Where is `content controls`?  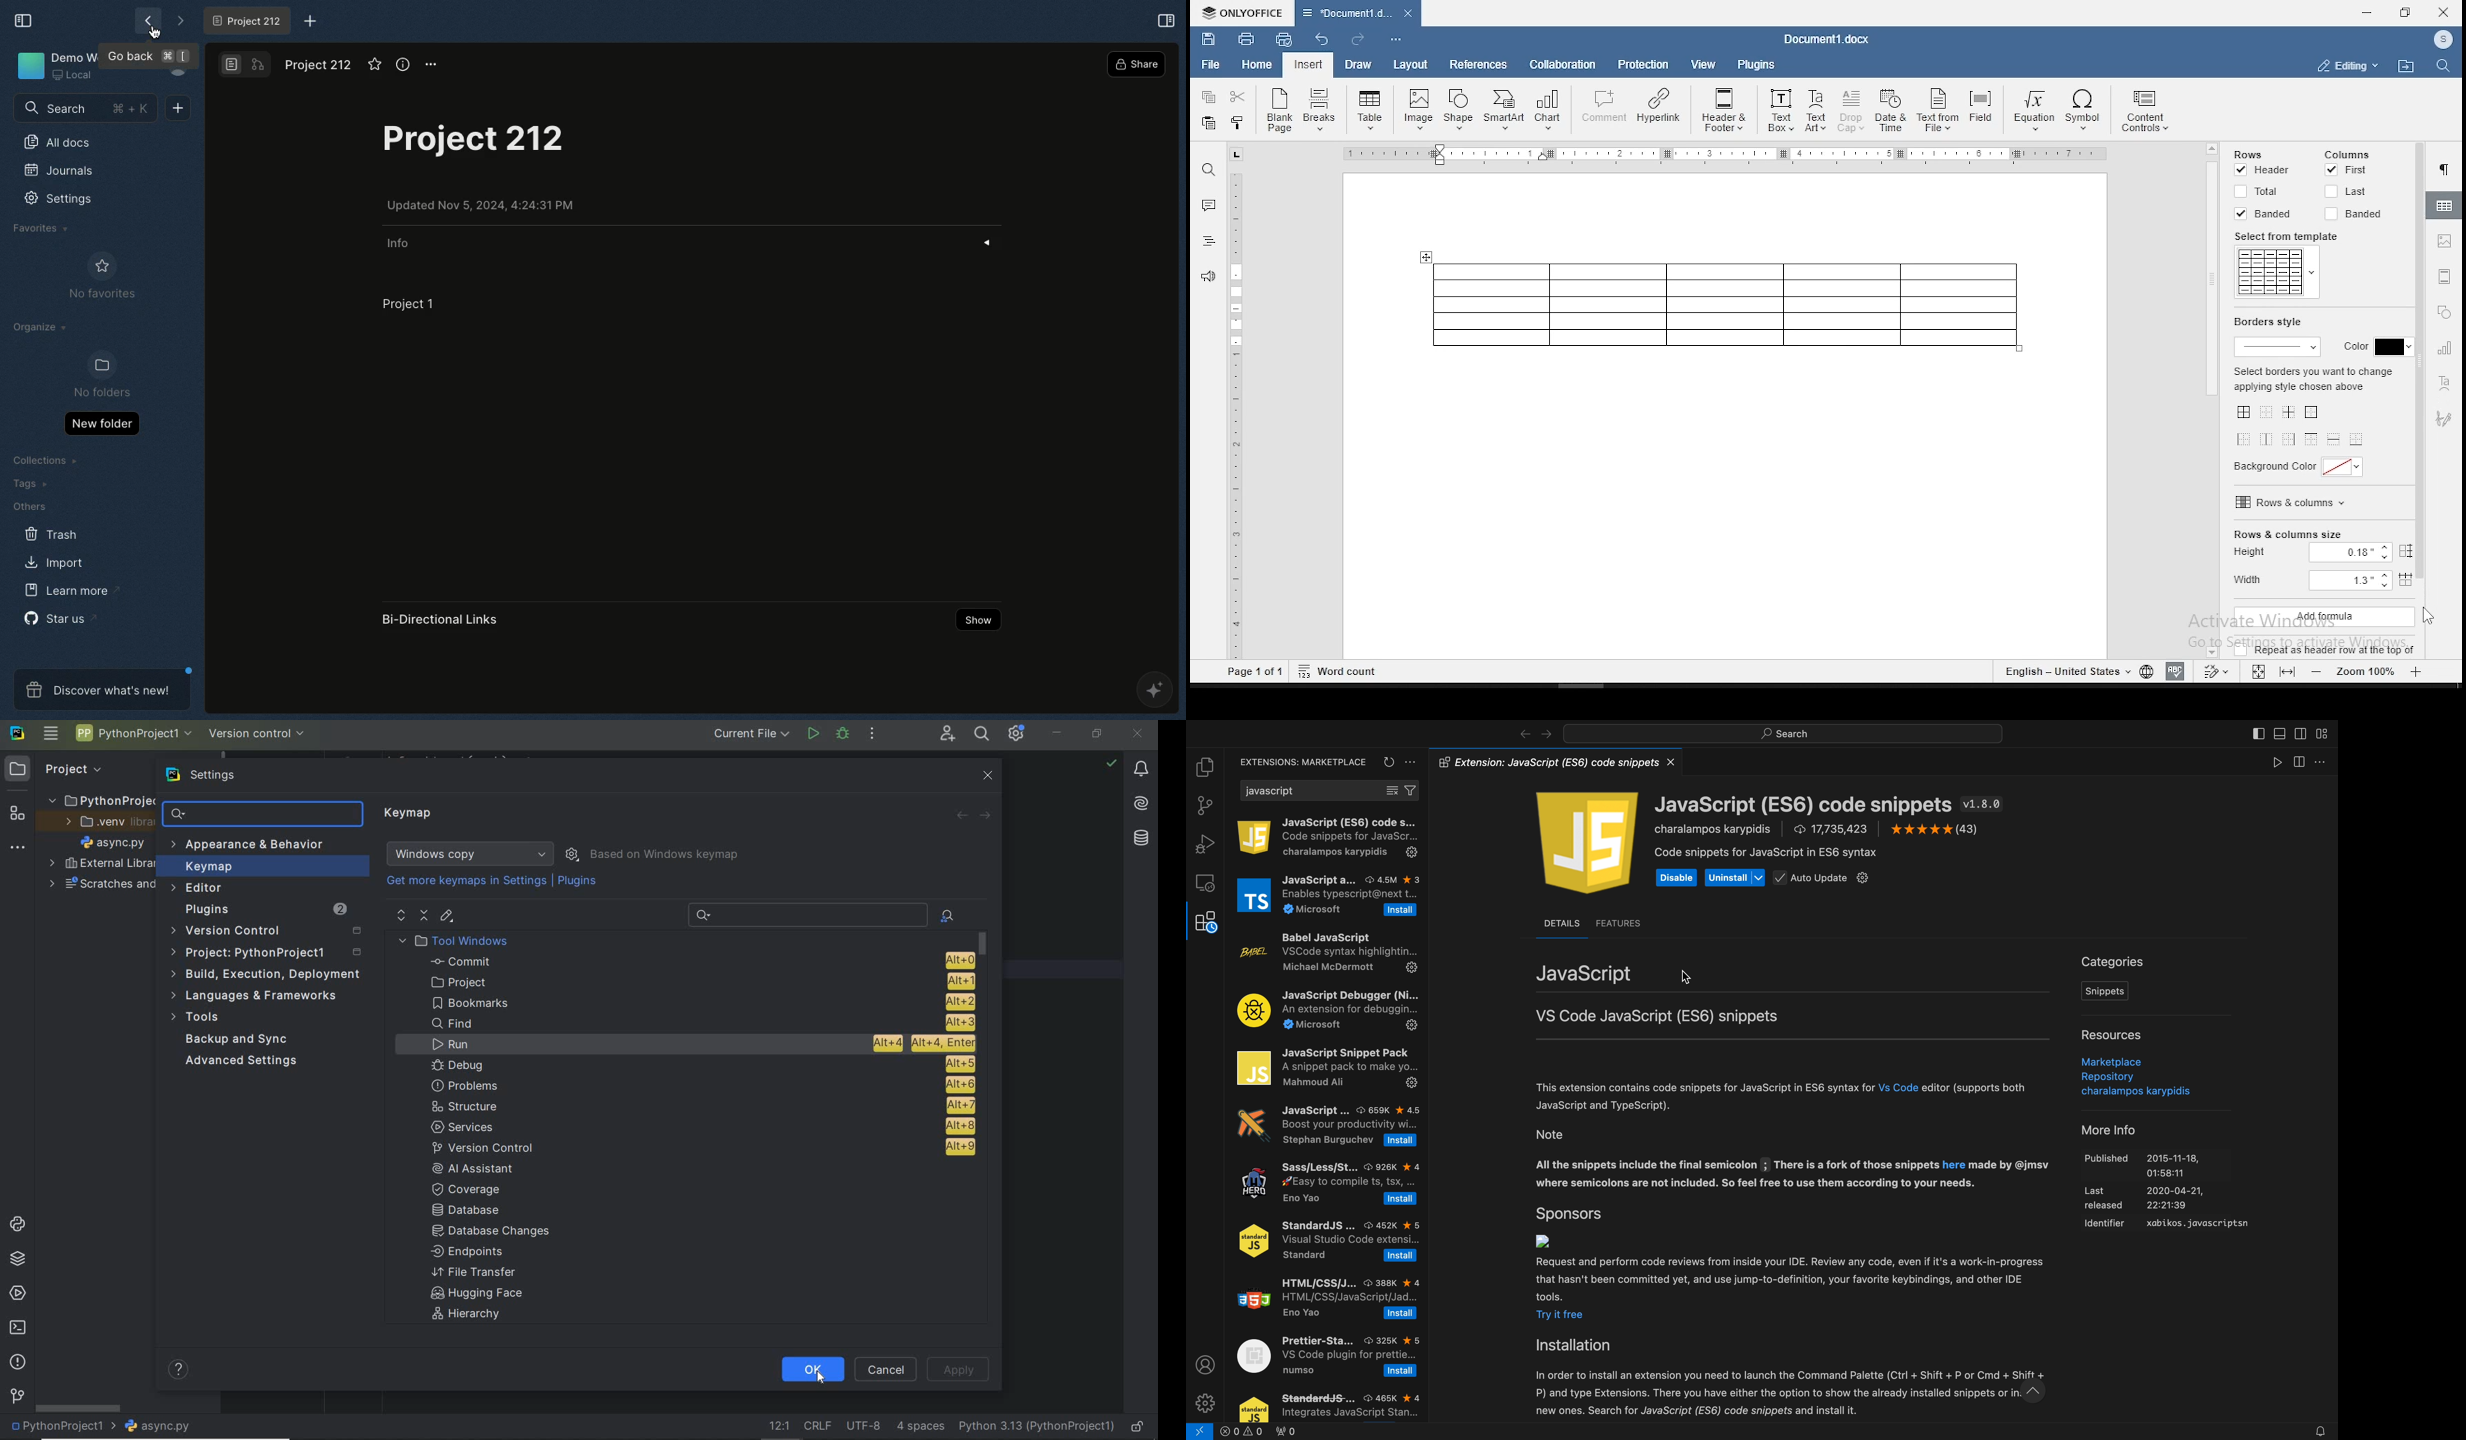 content controls is located at coordinates (2149, 113).